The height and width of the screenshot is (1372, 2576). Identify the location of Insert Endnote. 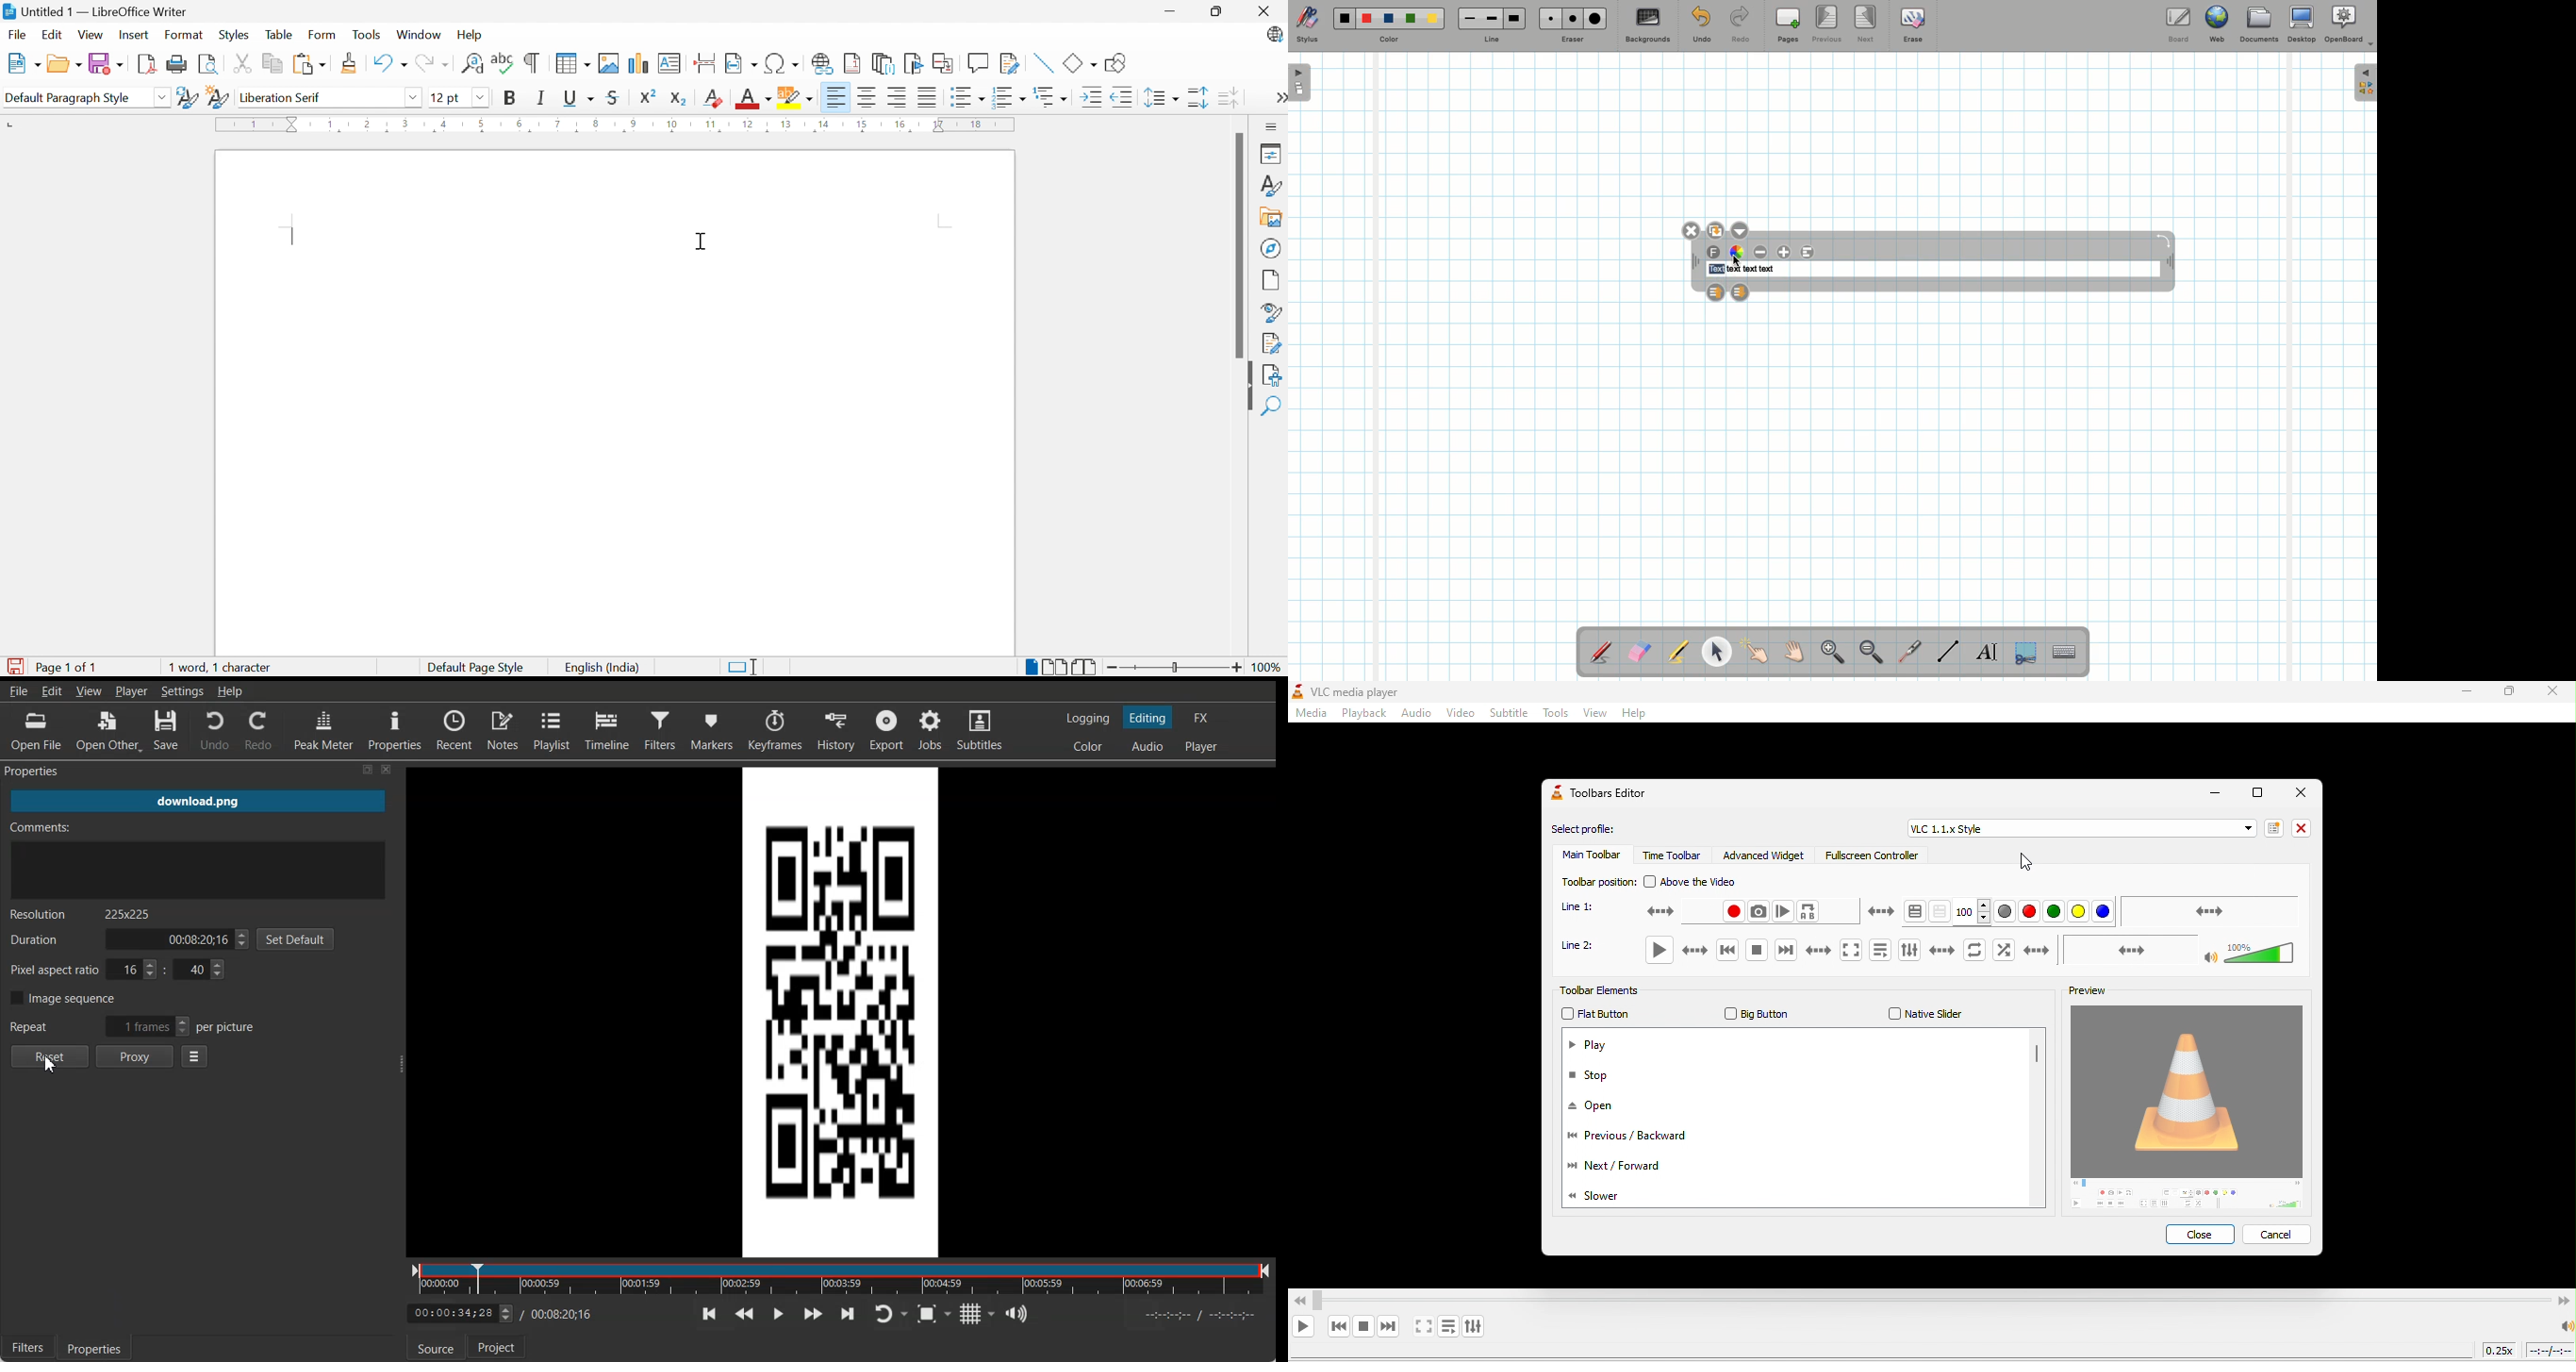
(881, 64).